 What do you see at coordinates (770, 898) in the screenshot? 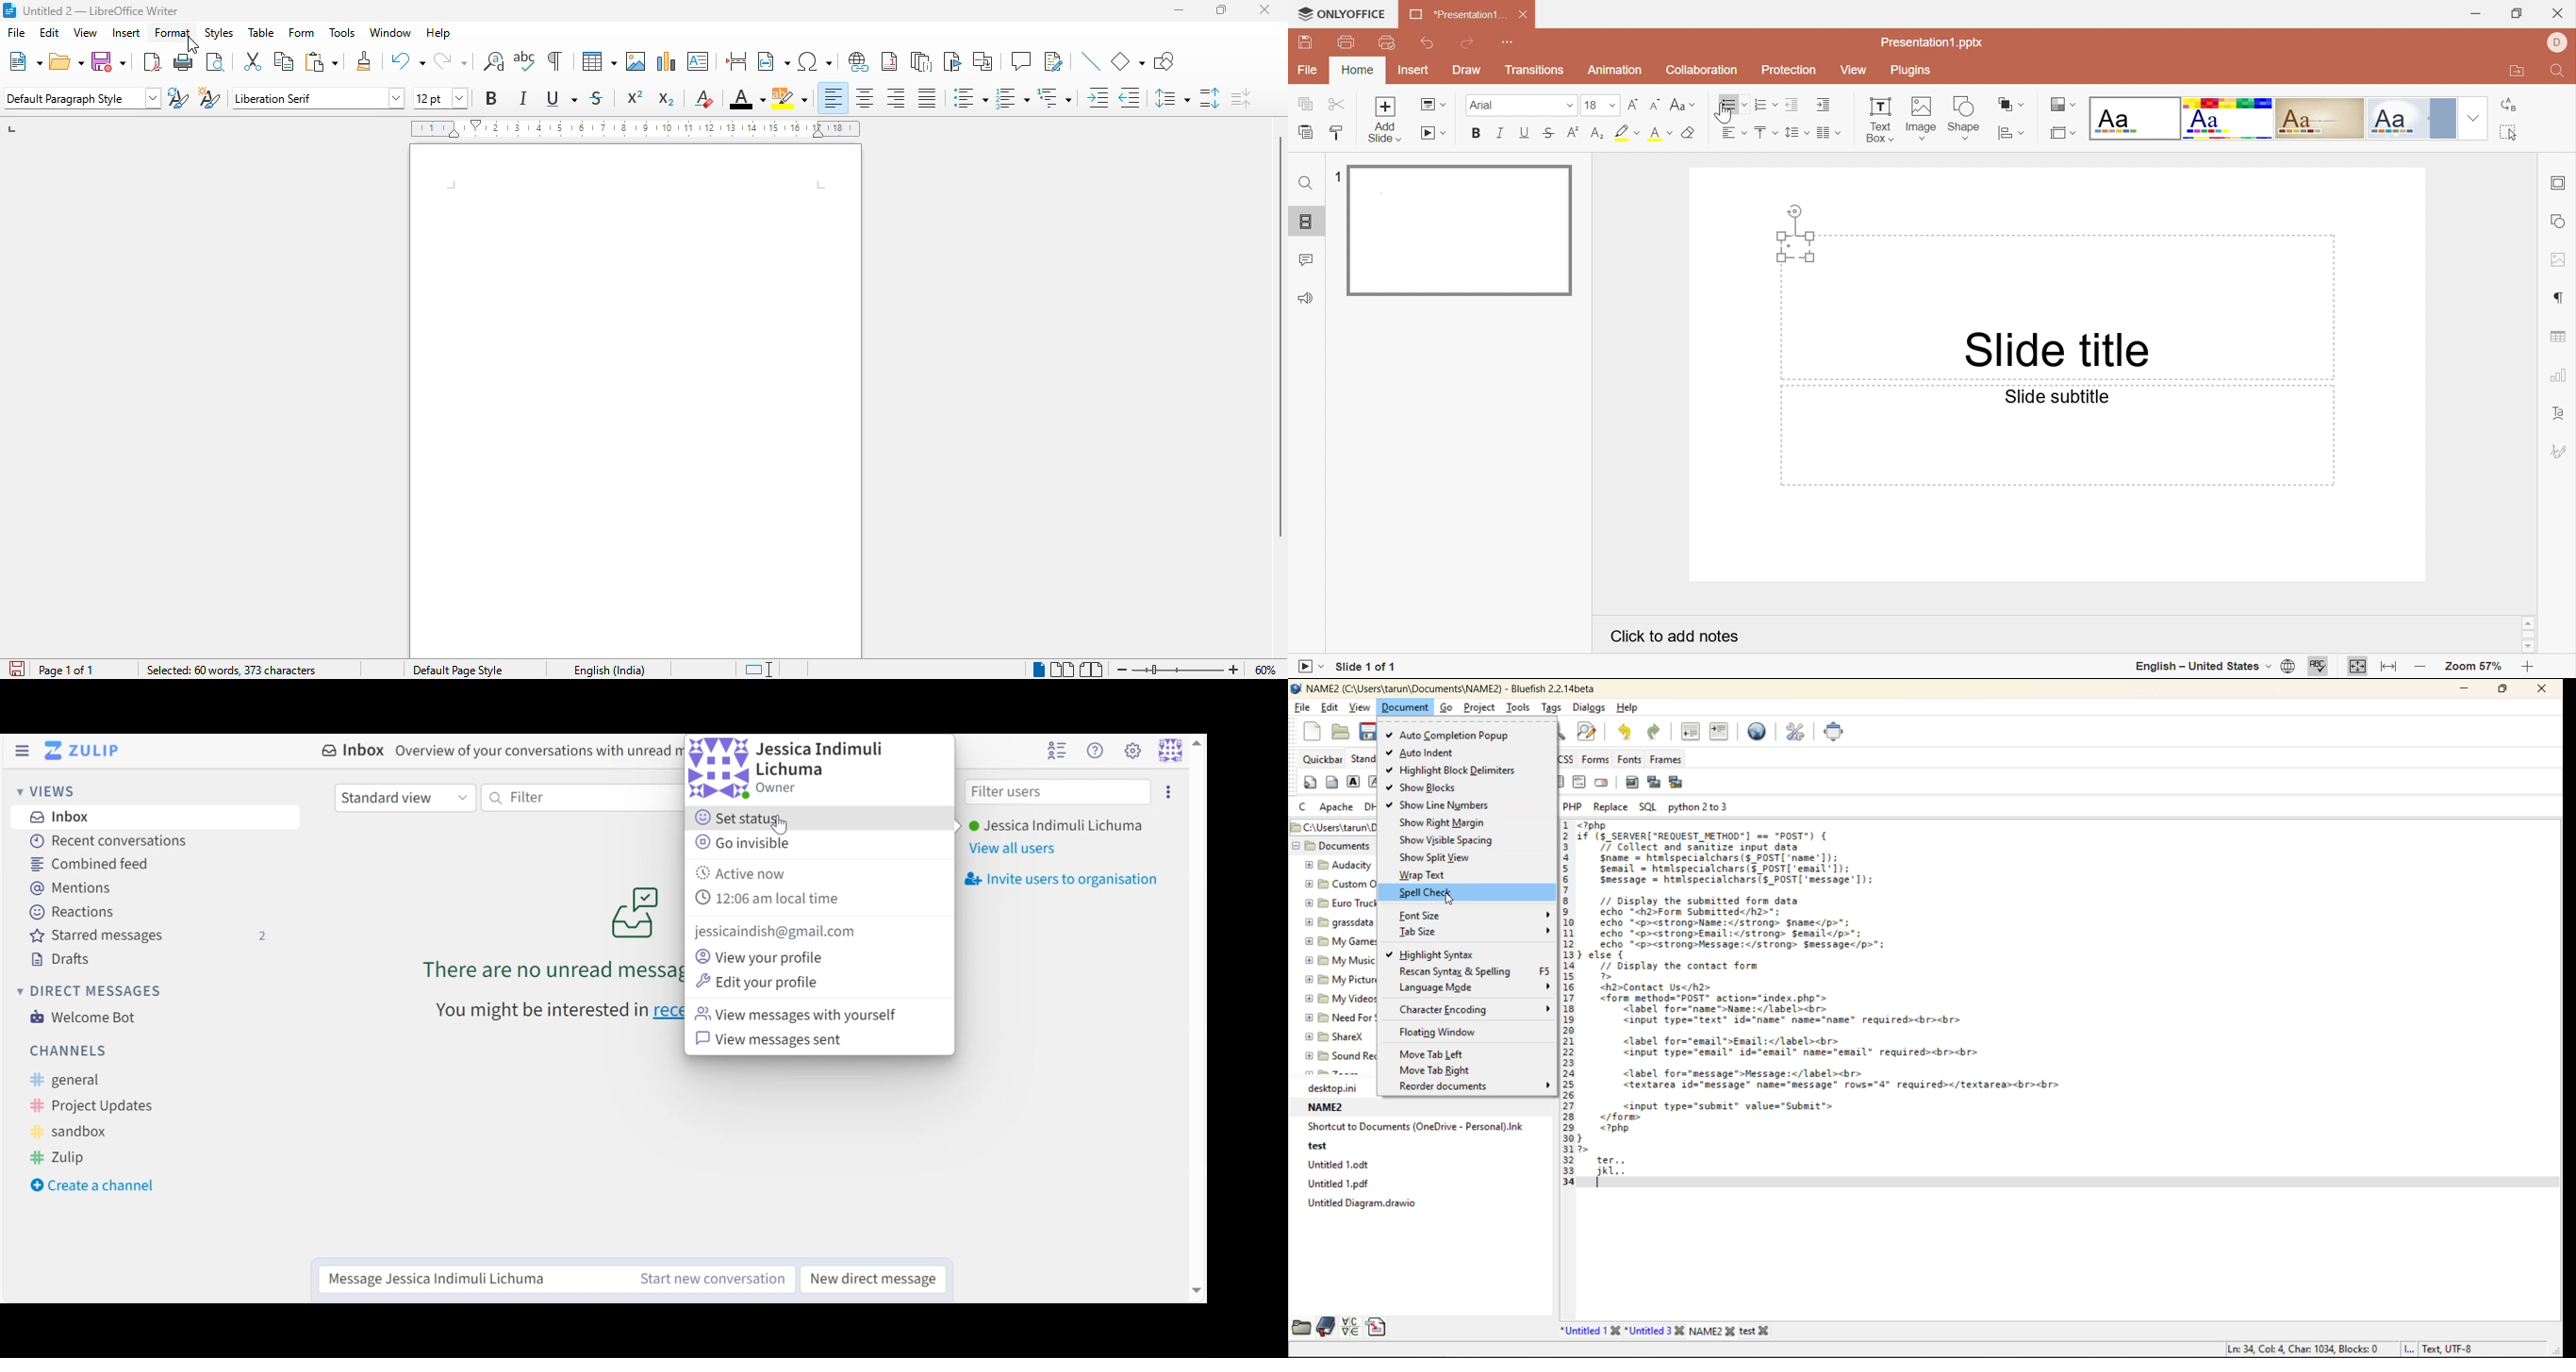
I see `Current local time` at bounding box center [770, 898].